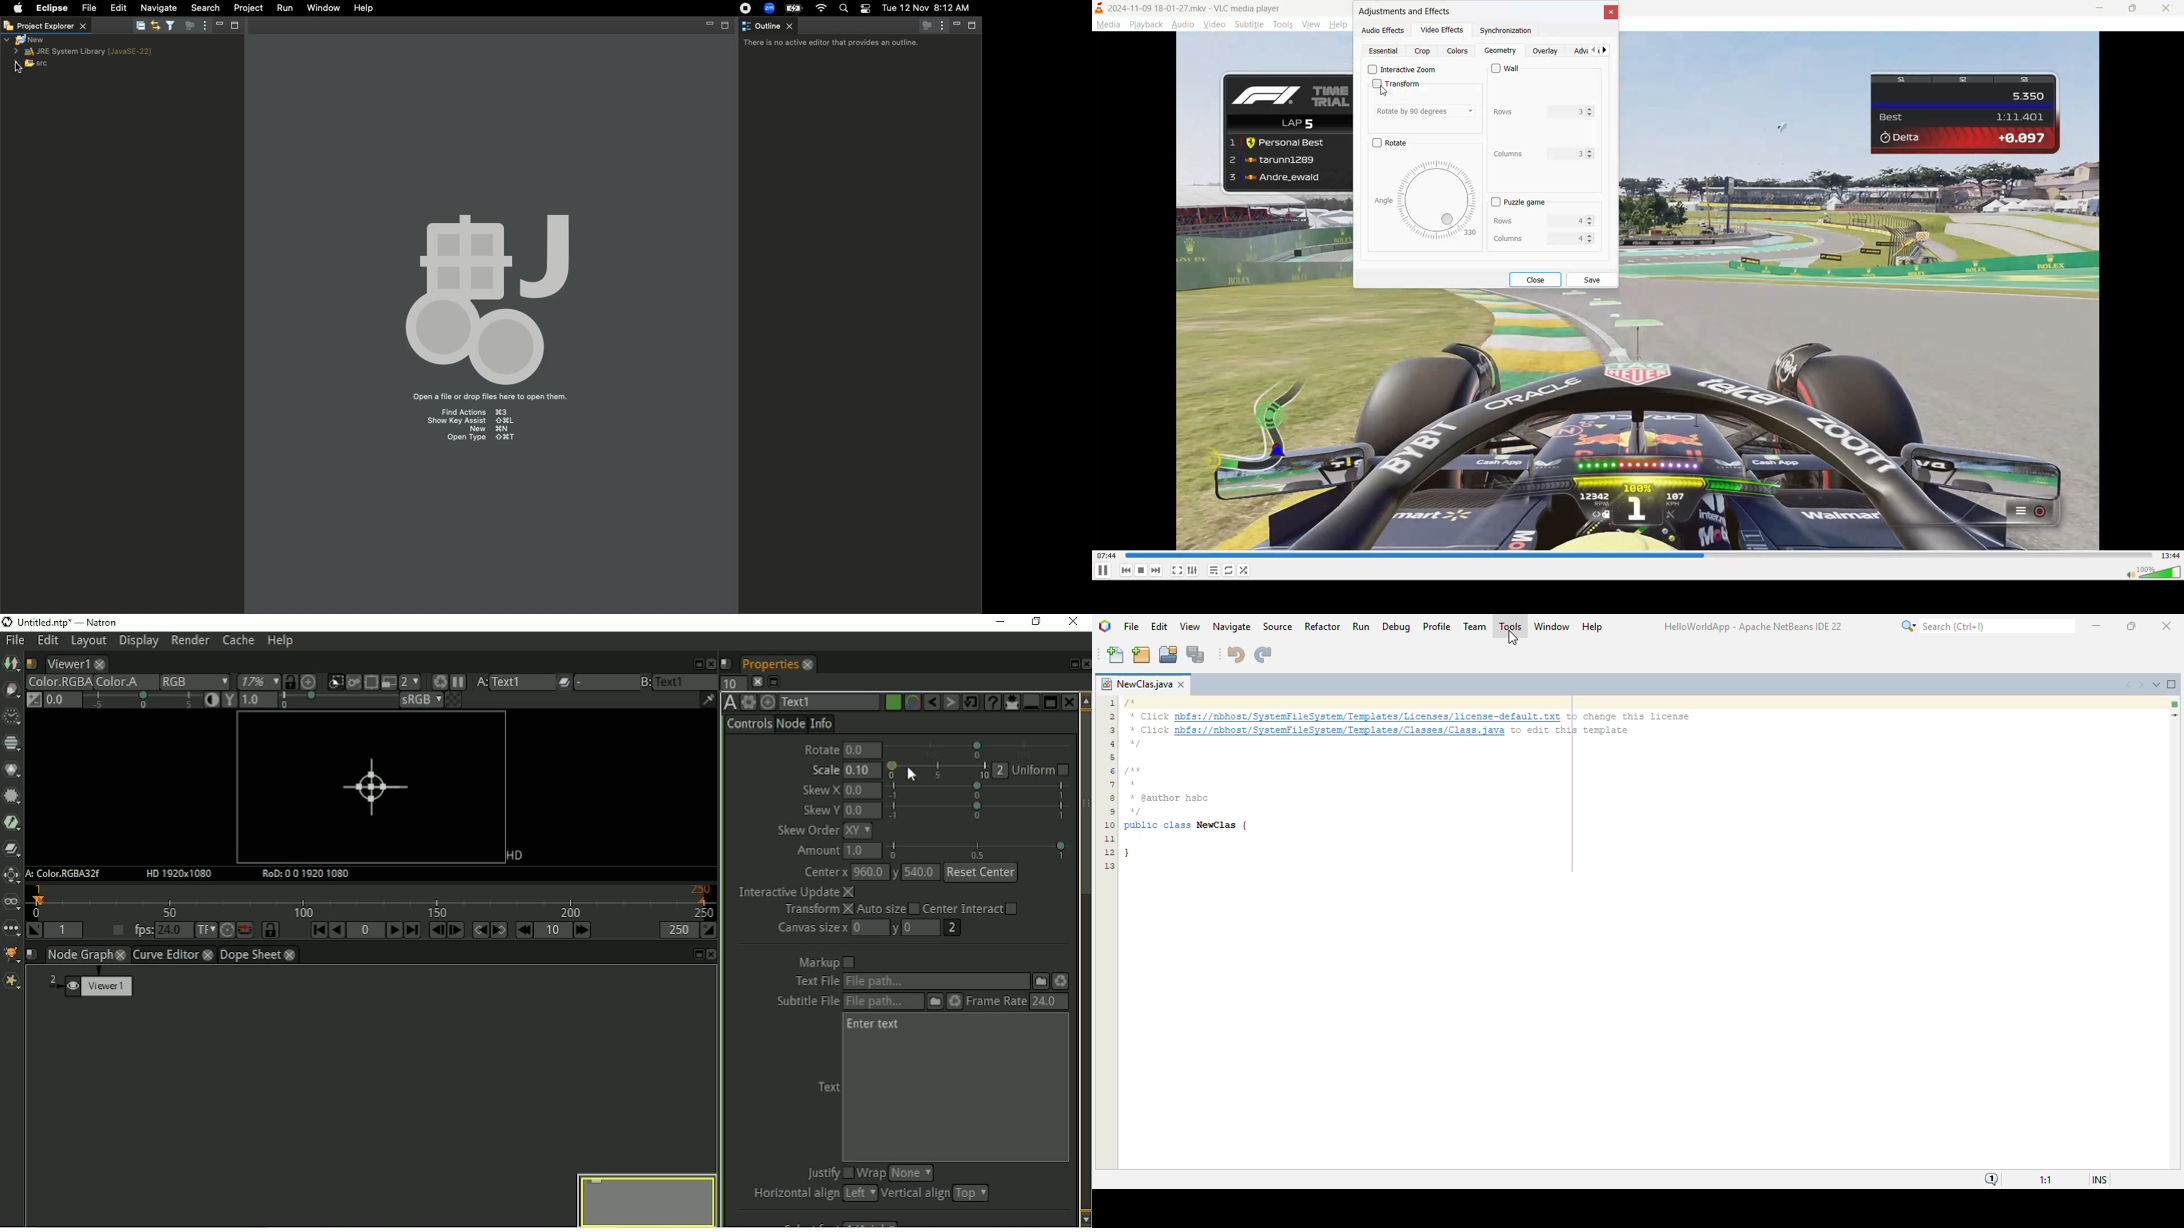  I want to click on Decrease, so click(1591, 158).